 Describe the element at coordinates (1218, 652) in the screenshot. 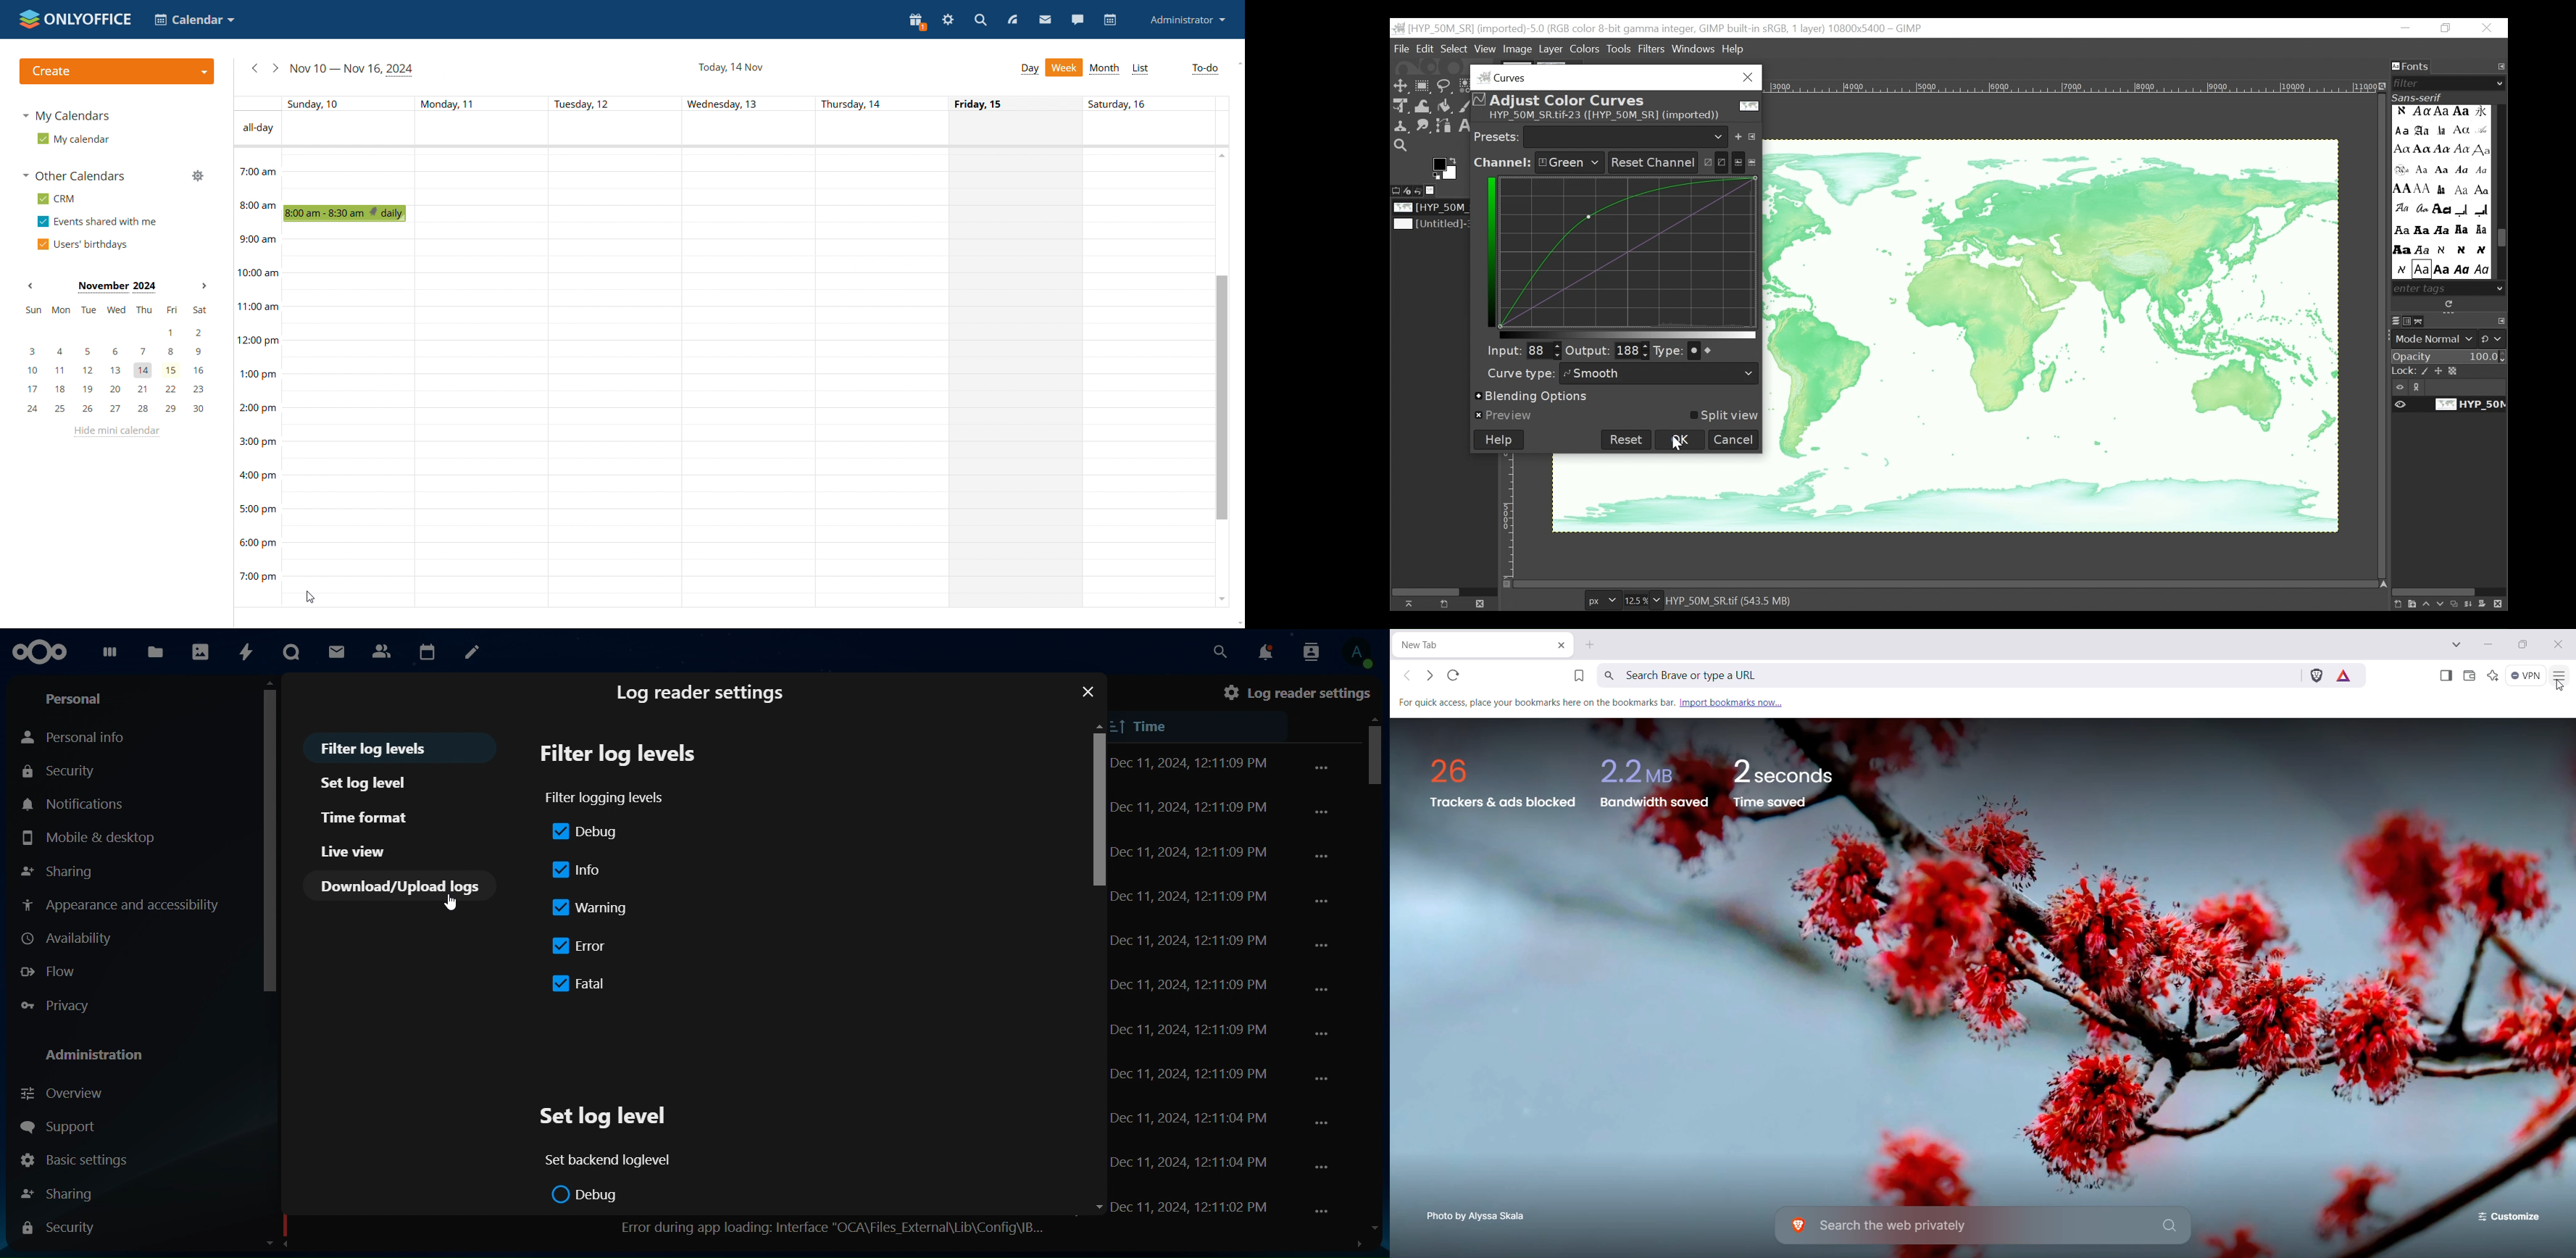

I see `search` at that location.